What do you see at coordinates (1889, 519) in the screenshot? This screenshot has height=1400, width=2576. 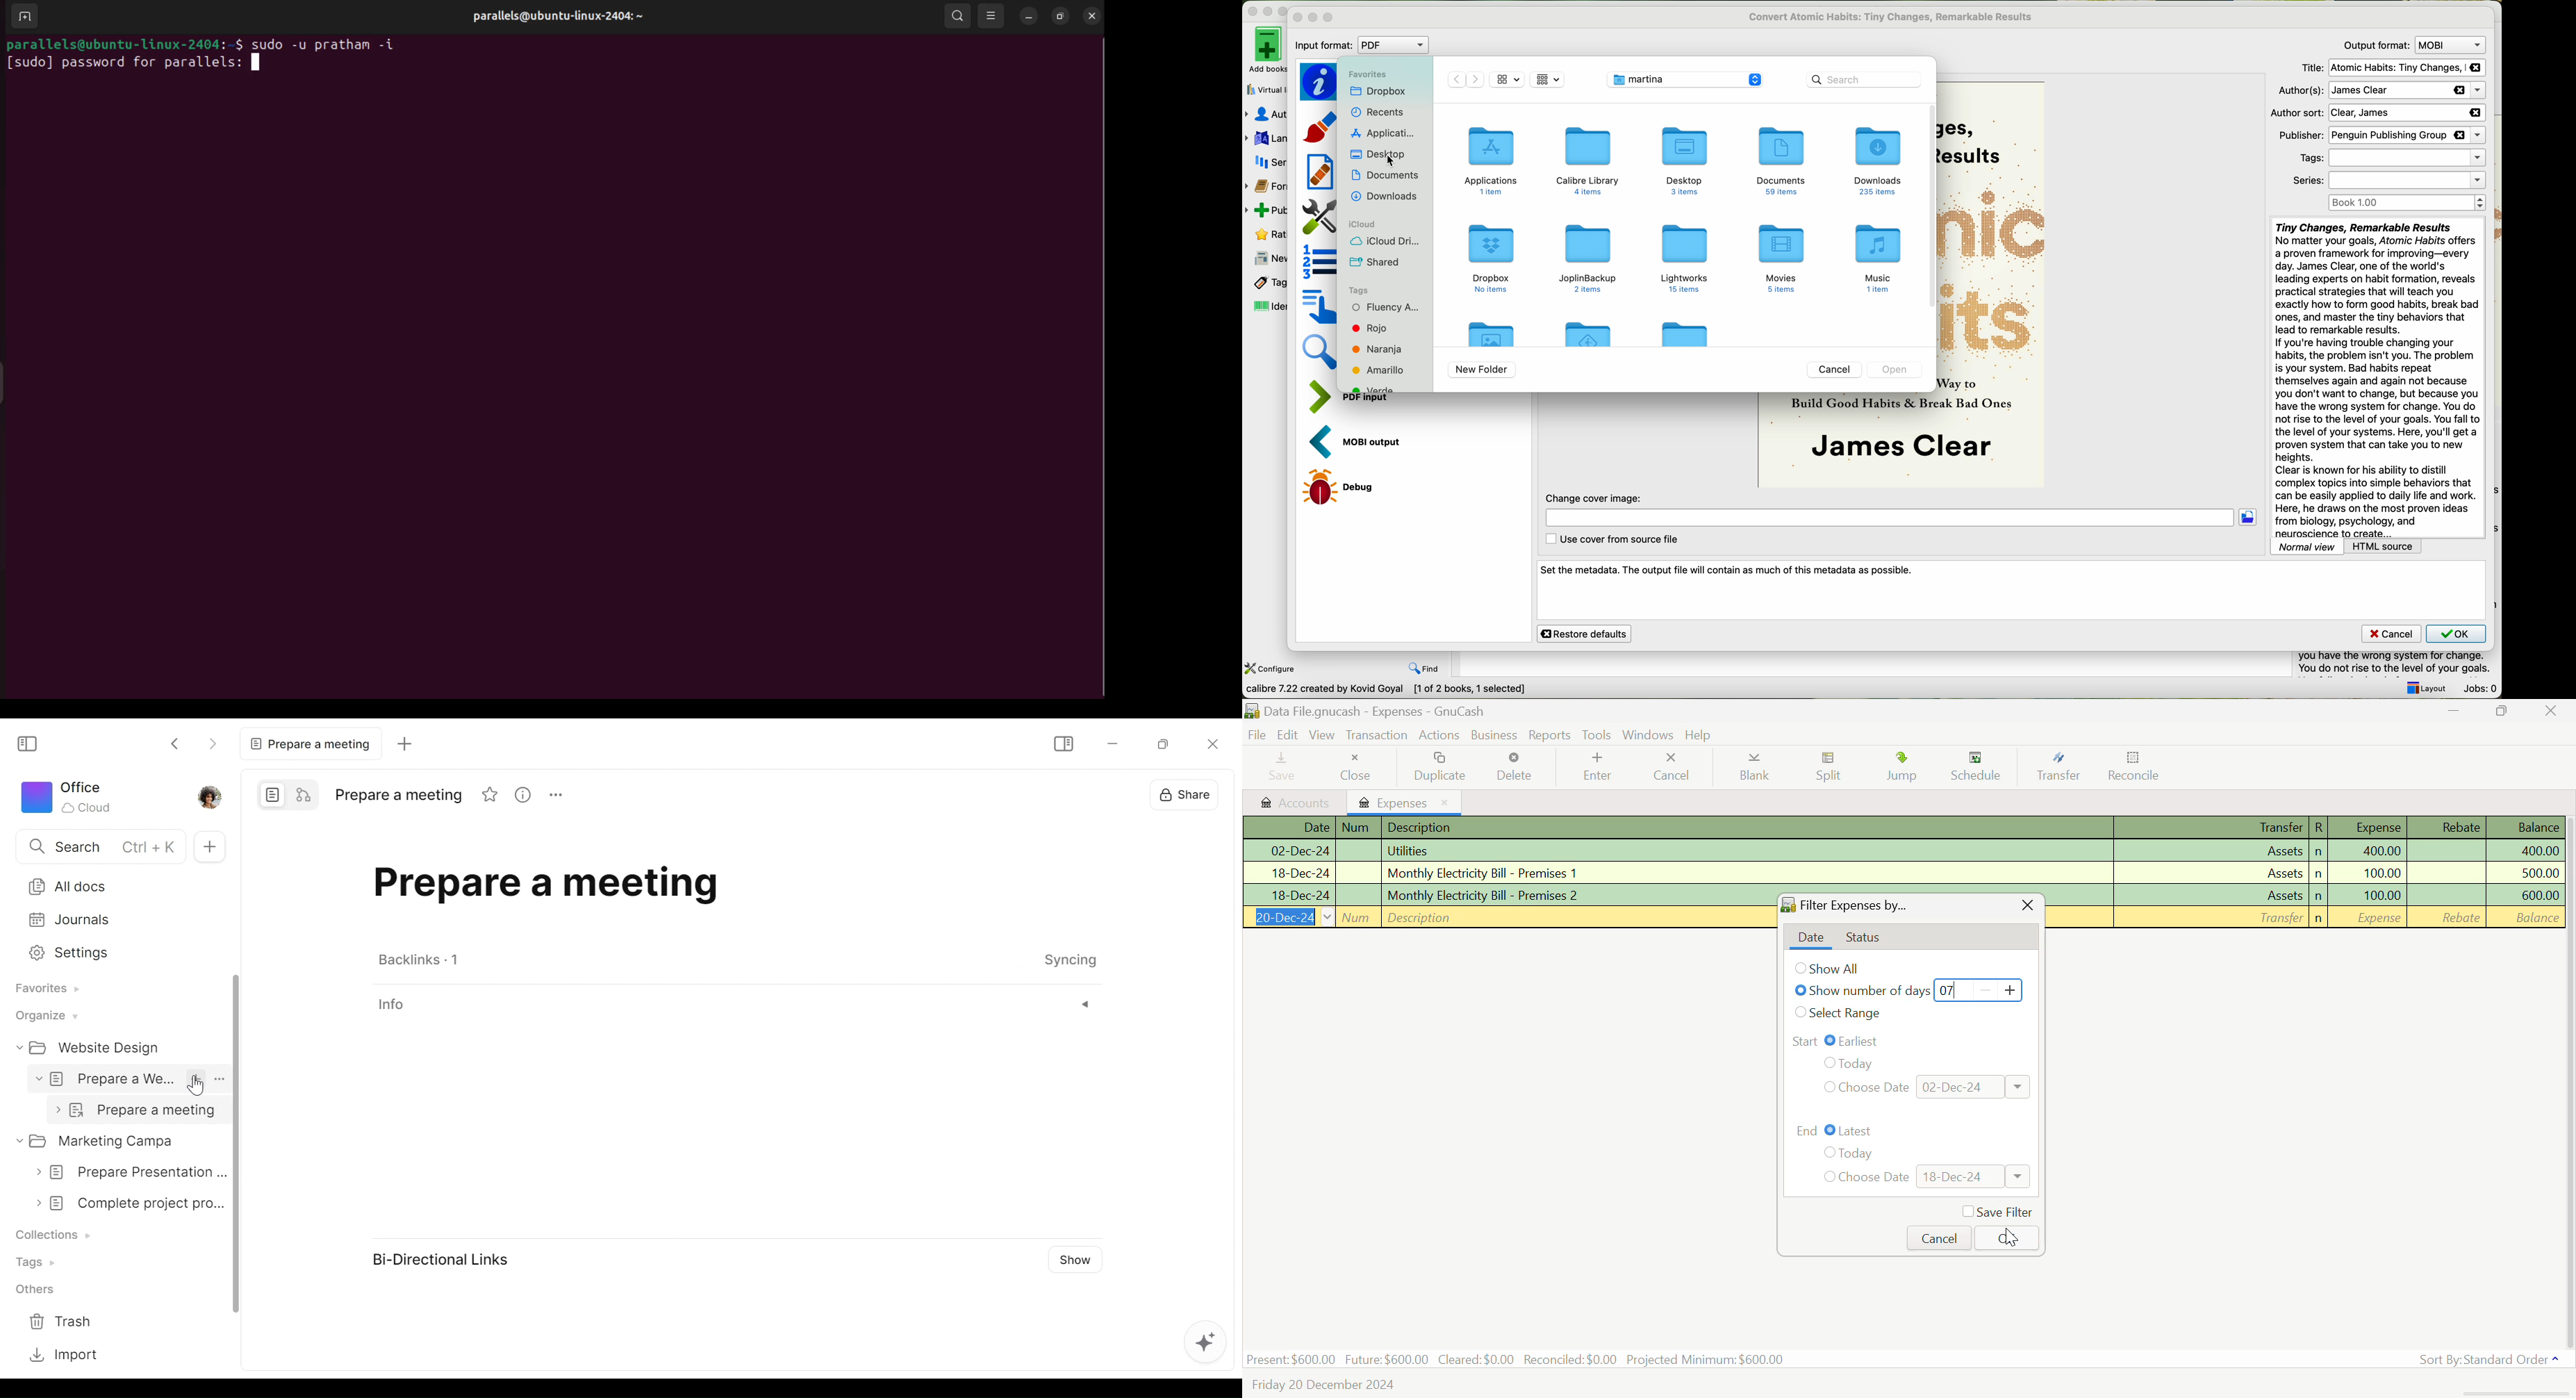 I see `location` at bounding box center [1889, 519].